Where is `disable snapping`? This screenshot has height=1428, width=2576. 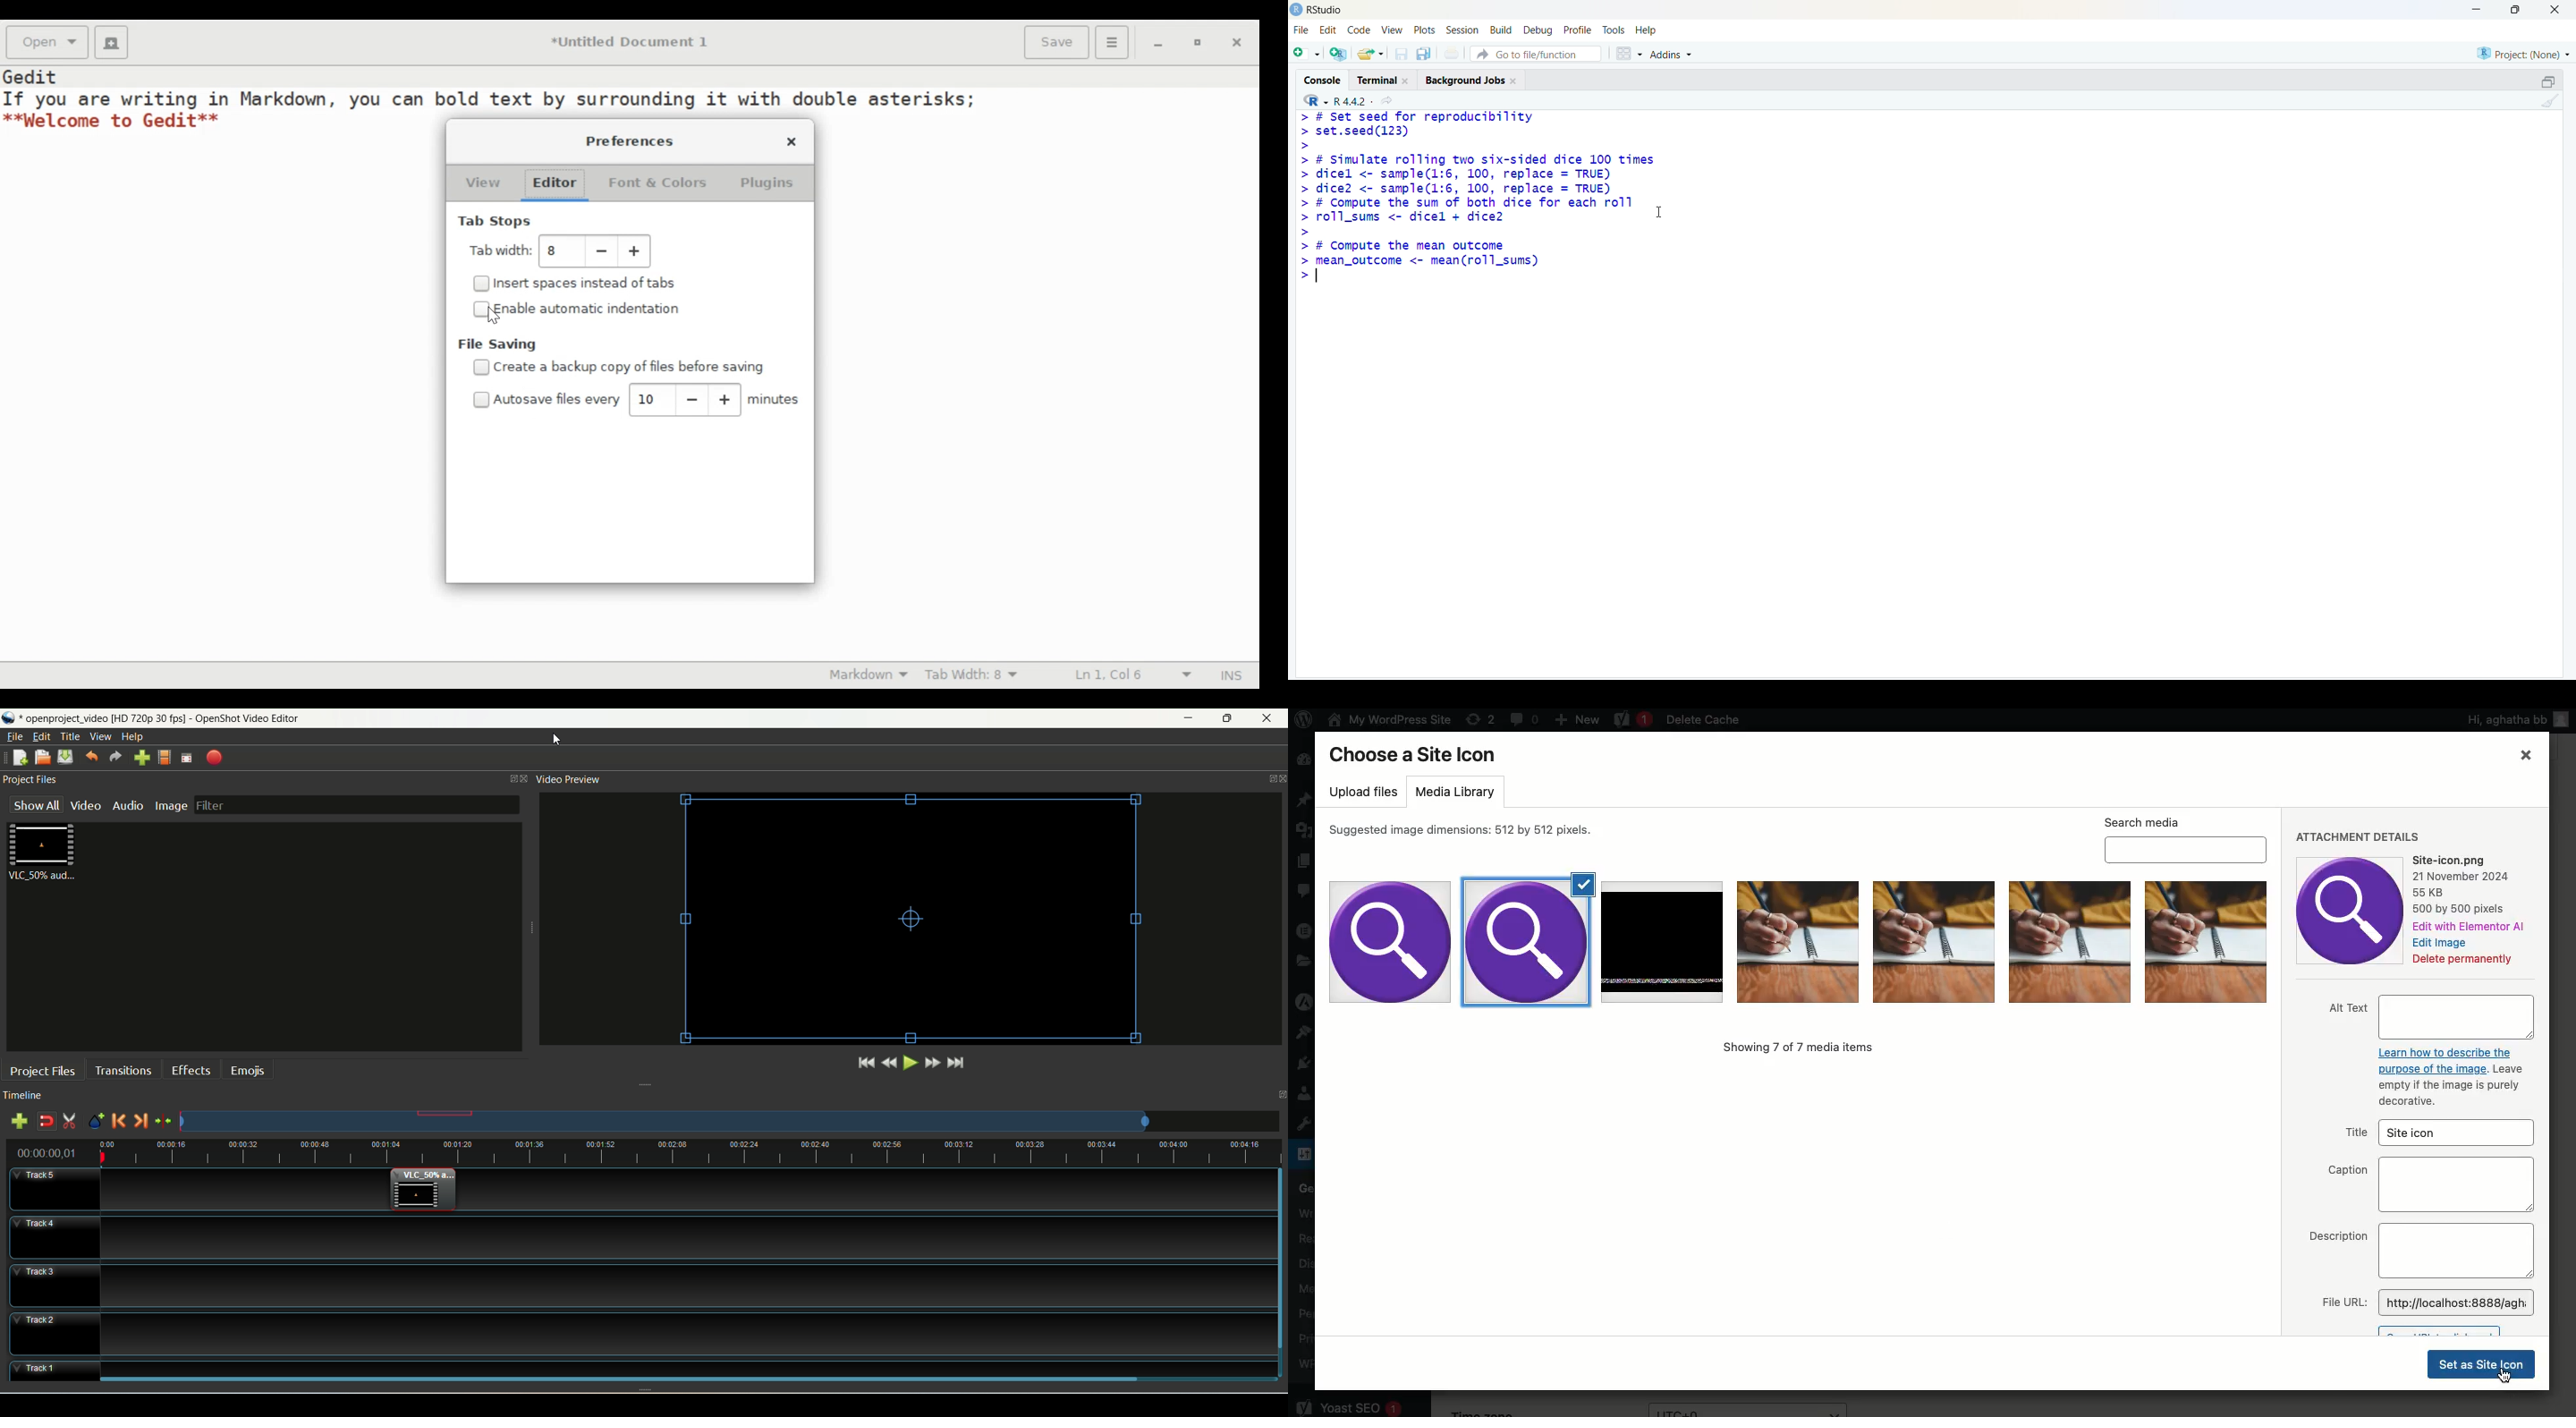
disable snapping is located at coordinates (46, 1121).